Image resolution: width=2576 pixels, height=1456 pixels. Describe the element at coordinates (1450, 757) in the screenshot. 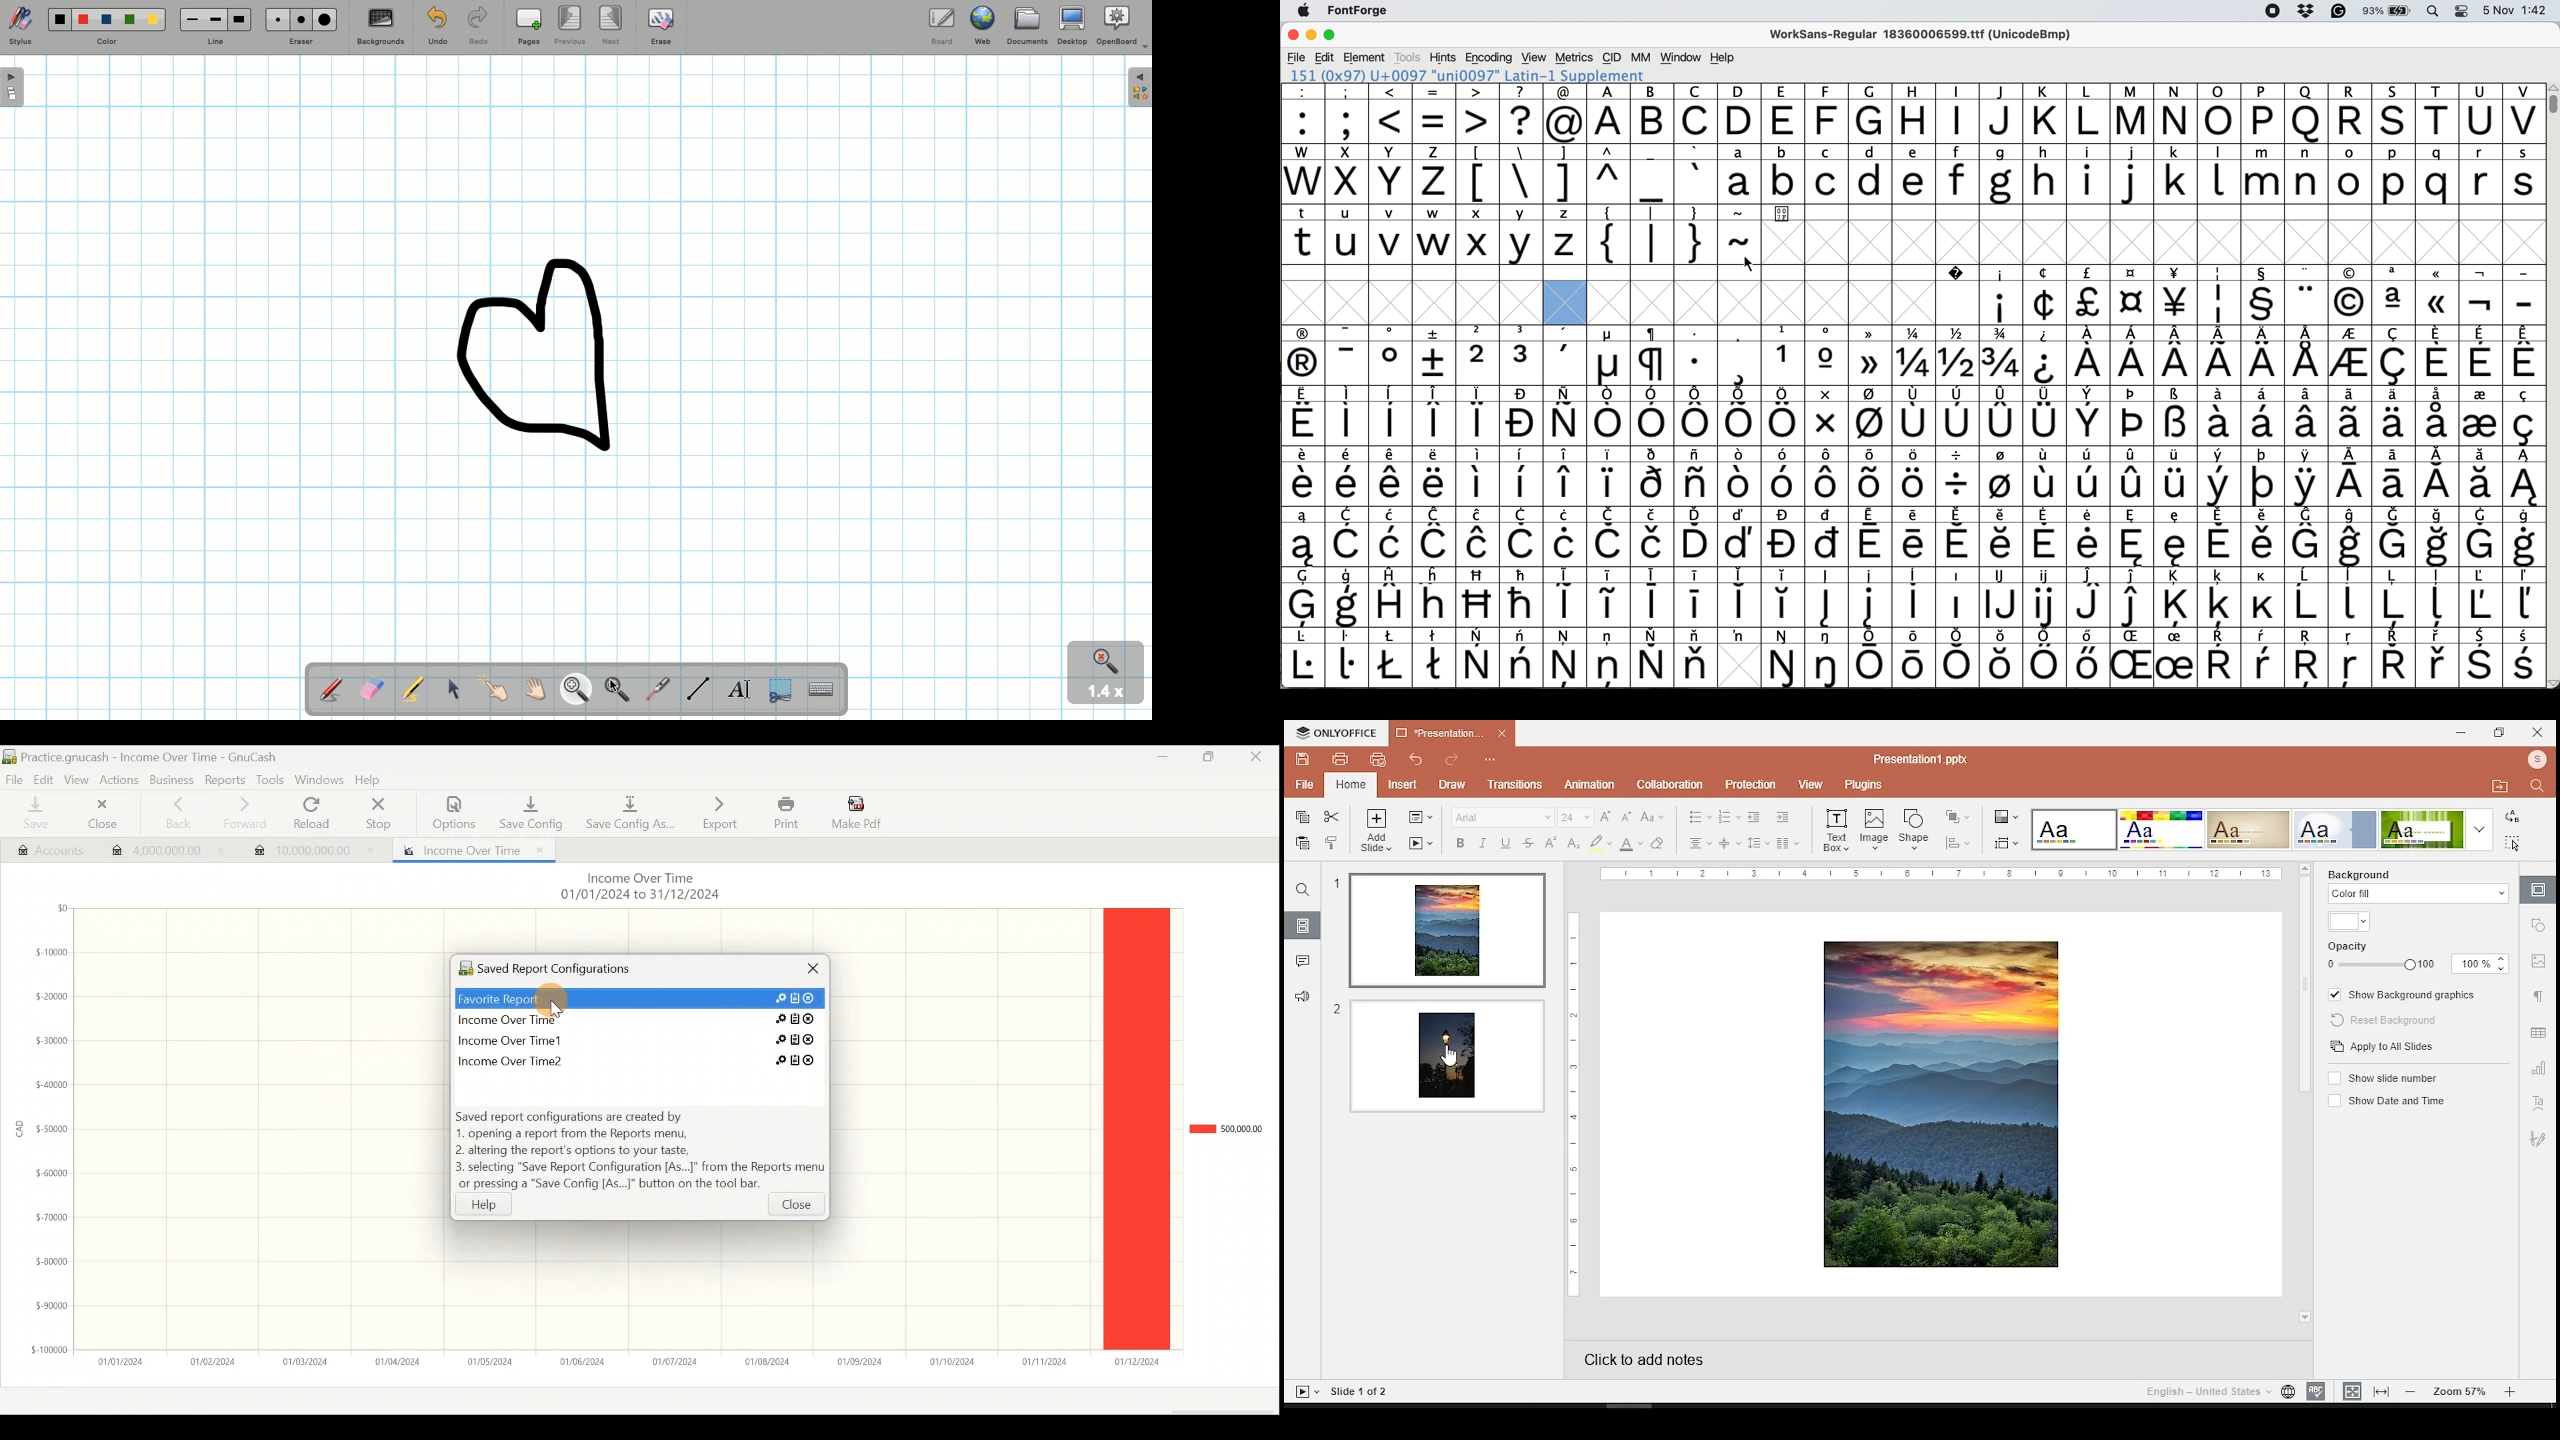

I see `redo` at that location.